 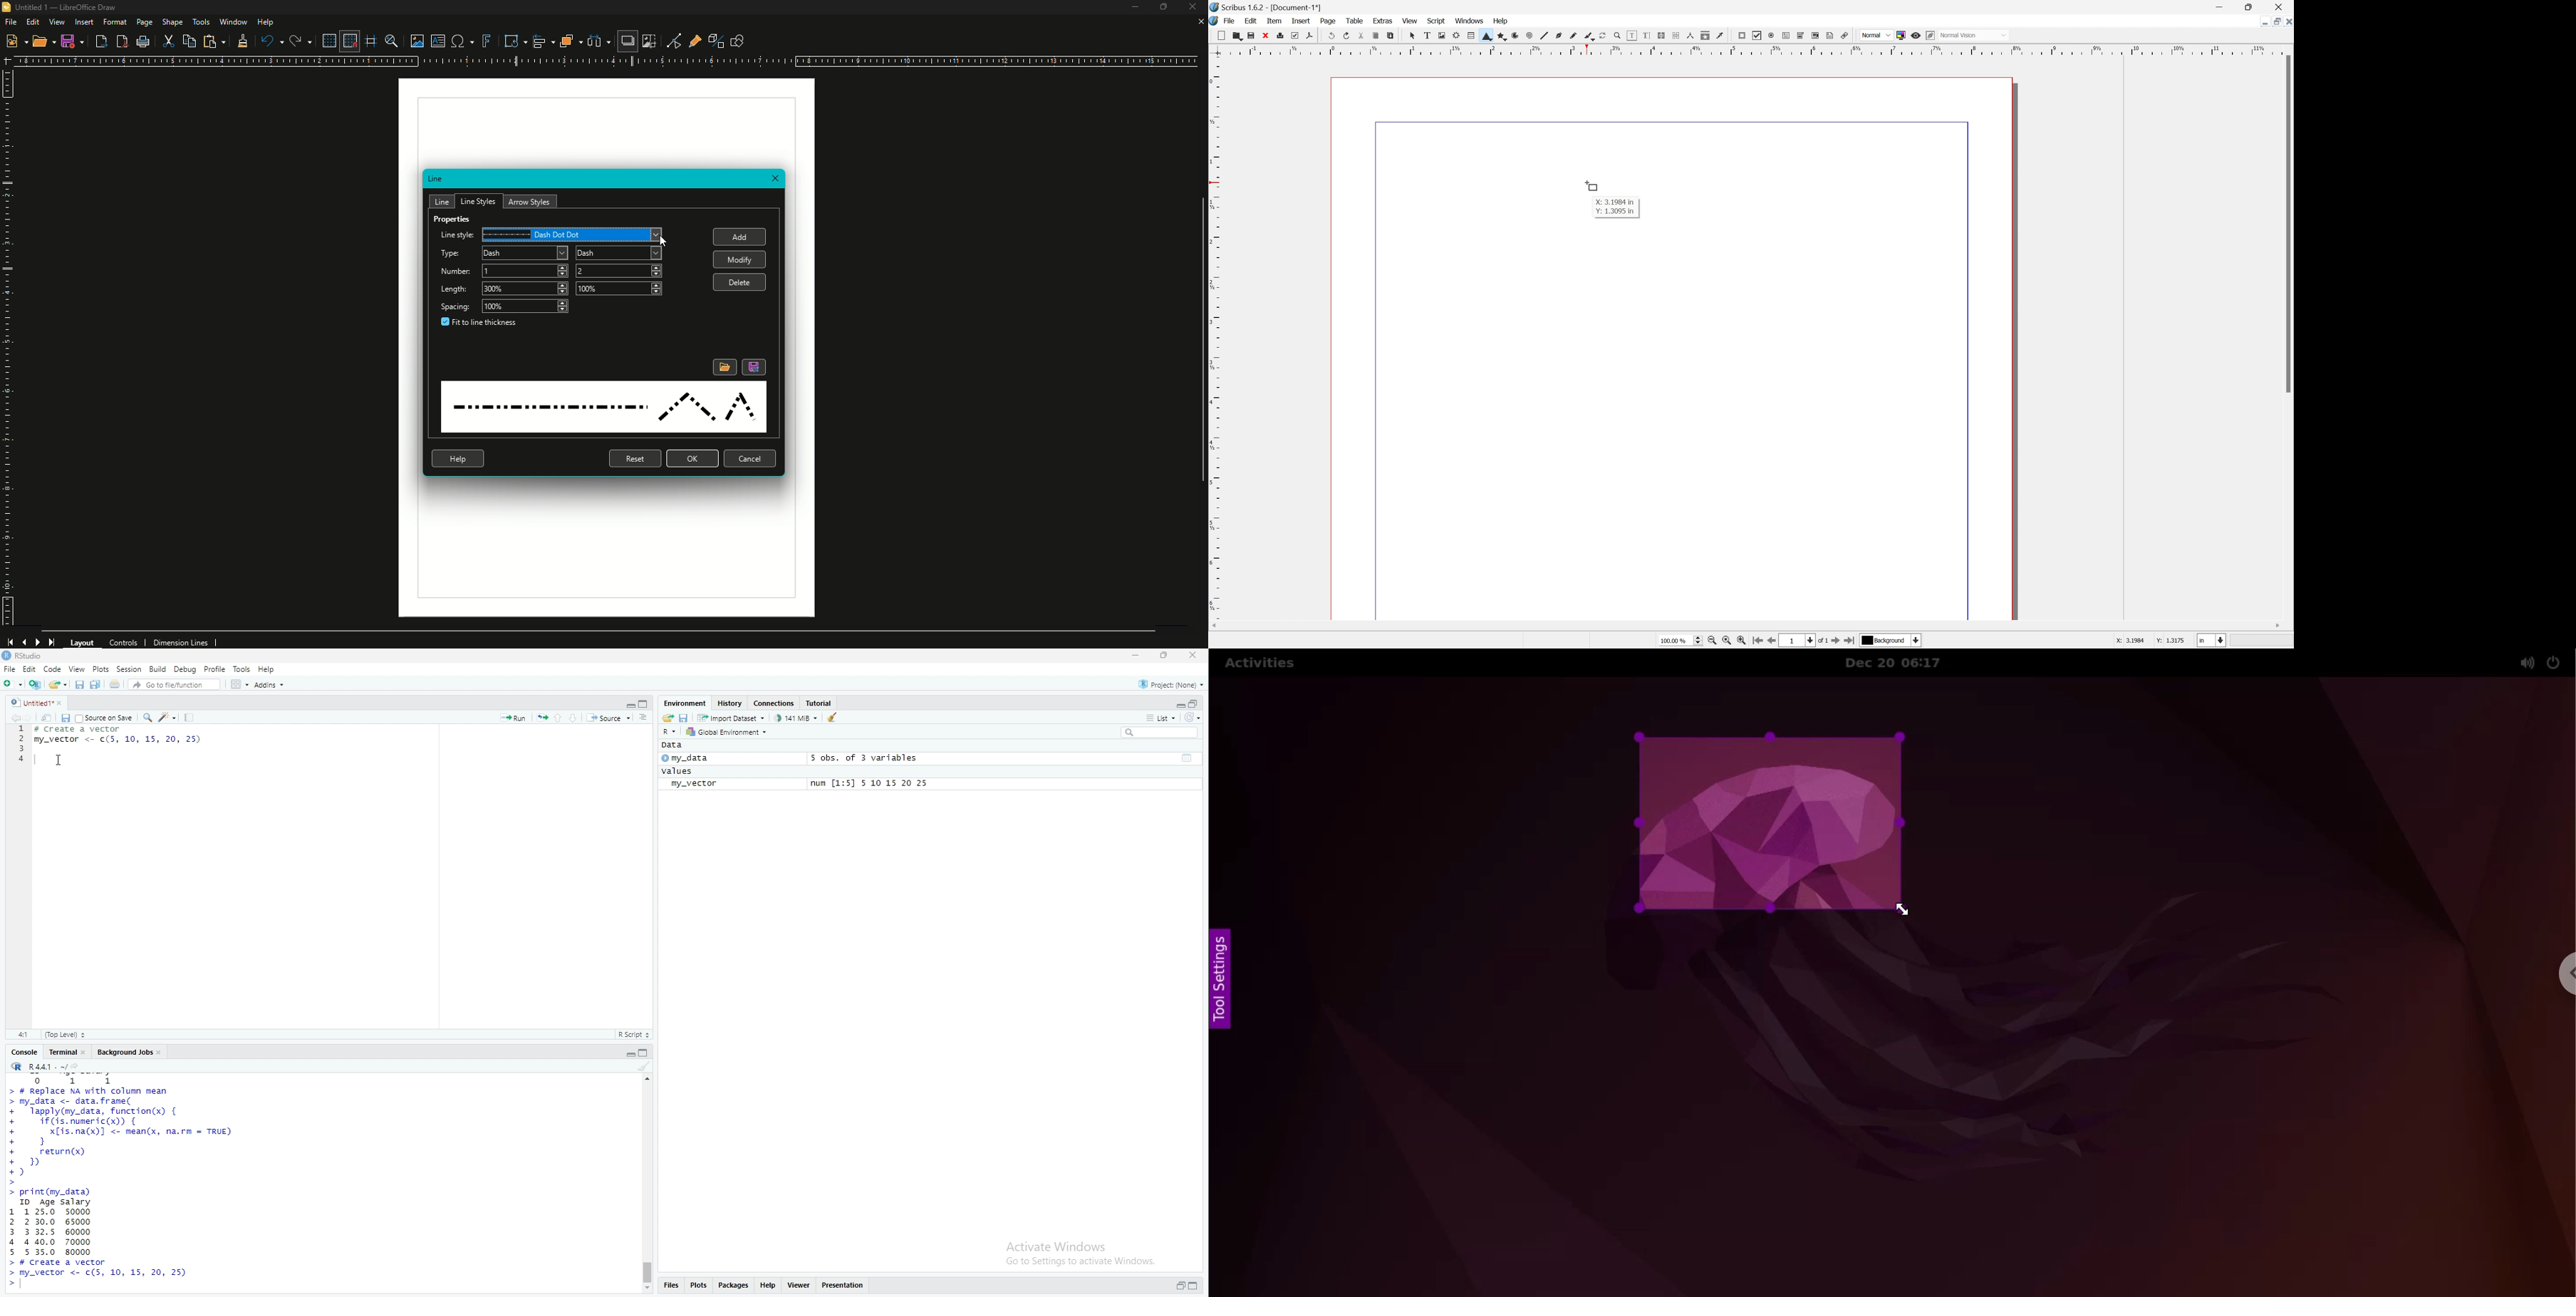 What do you see at coordinates (461, 41) in the screenshot?
I see `Insert Special Characters` at bounding box center [461, 41].